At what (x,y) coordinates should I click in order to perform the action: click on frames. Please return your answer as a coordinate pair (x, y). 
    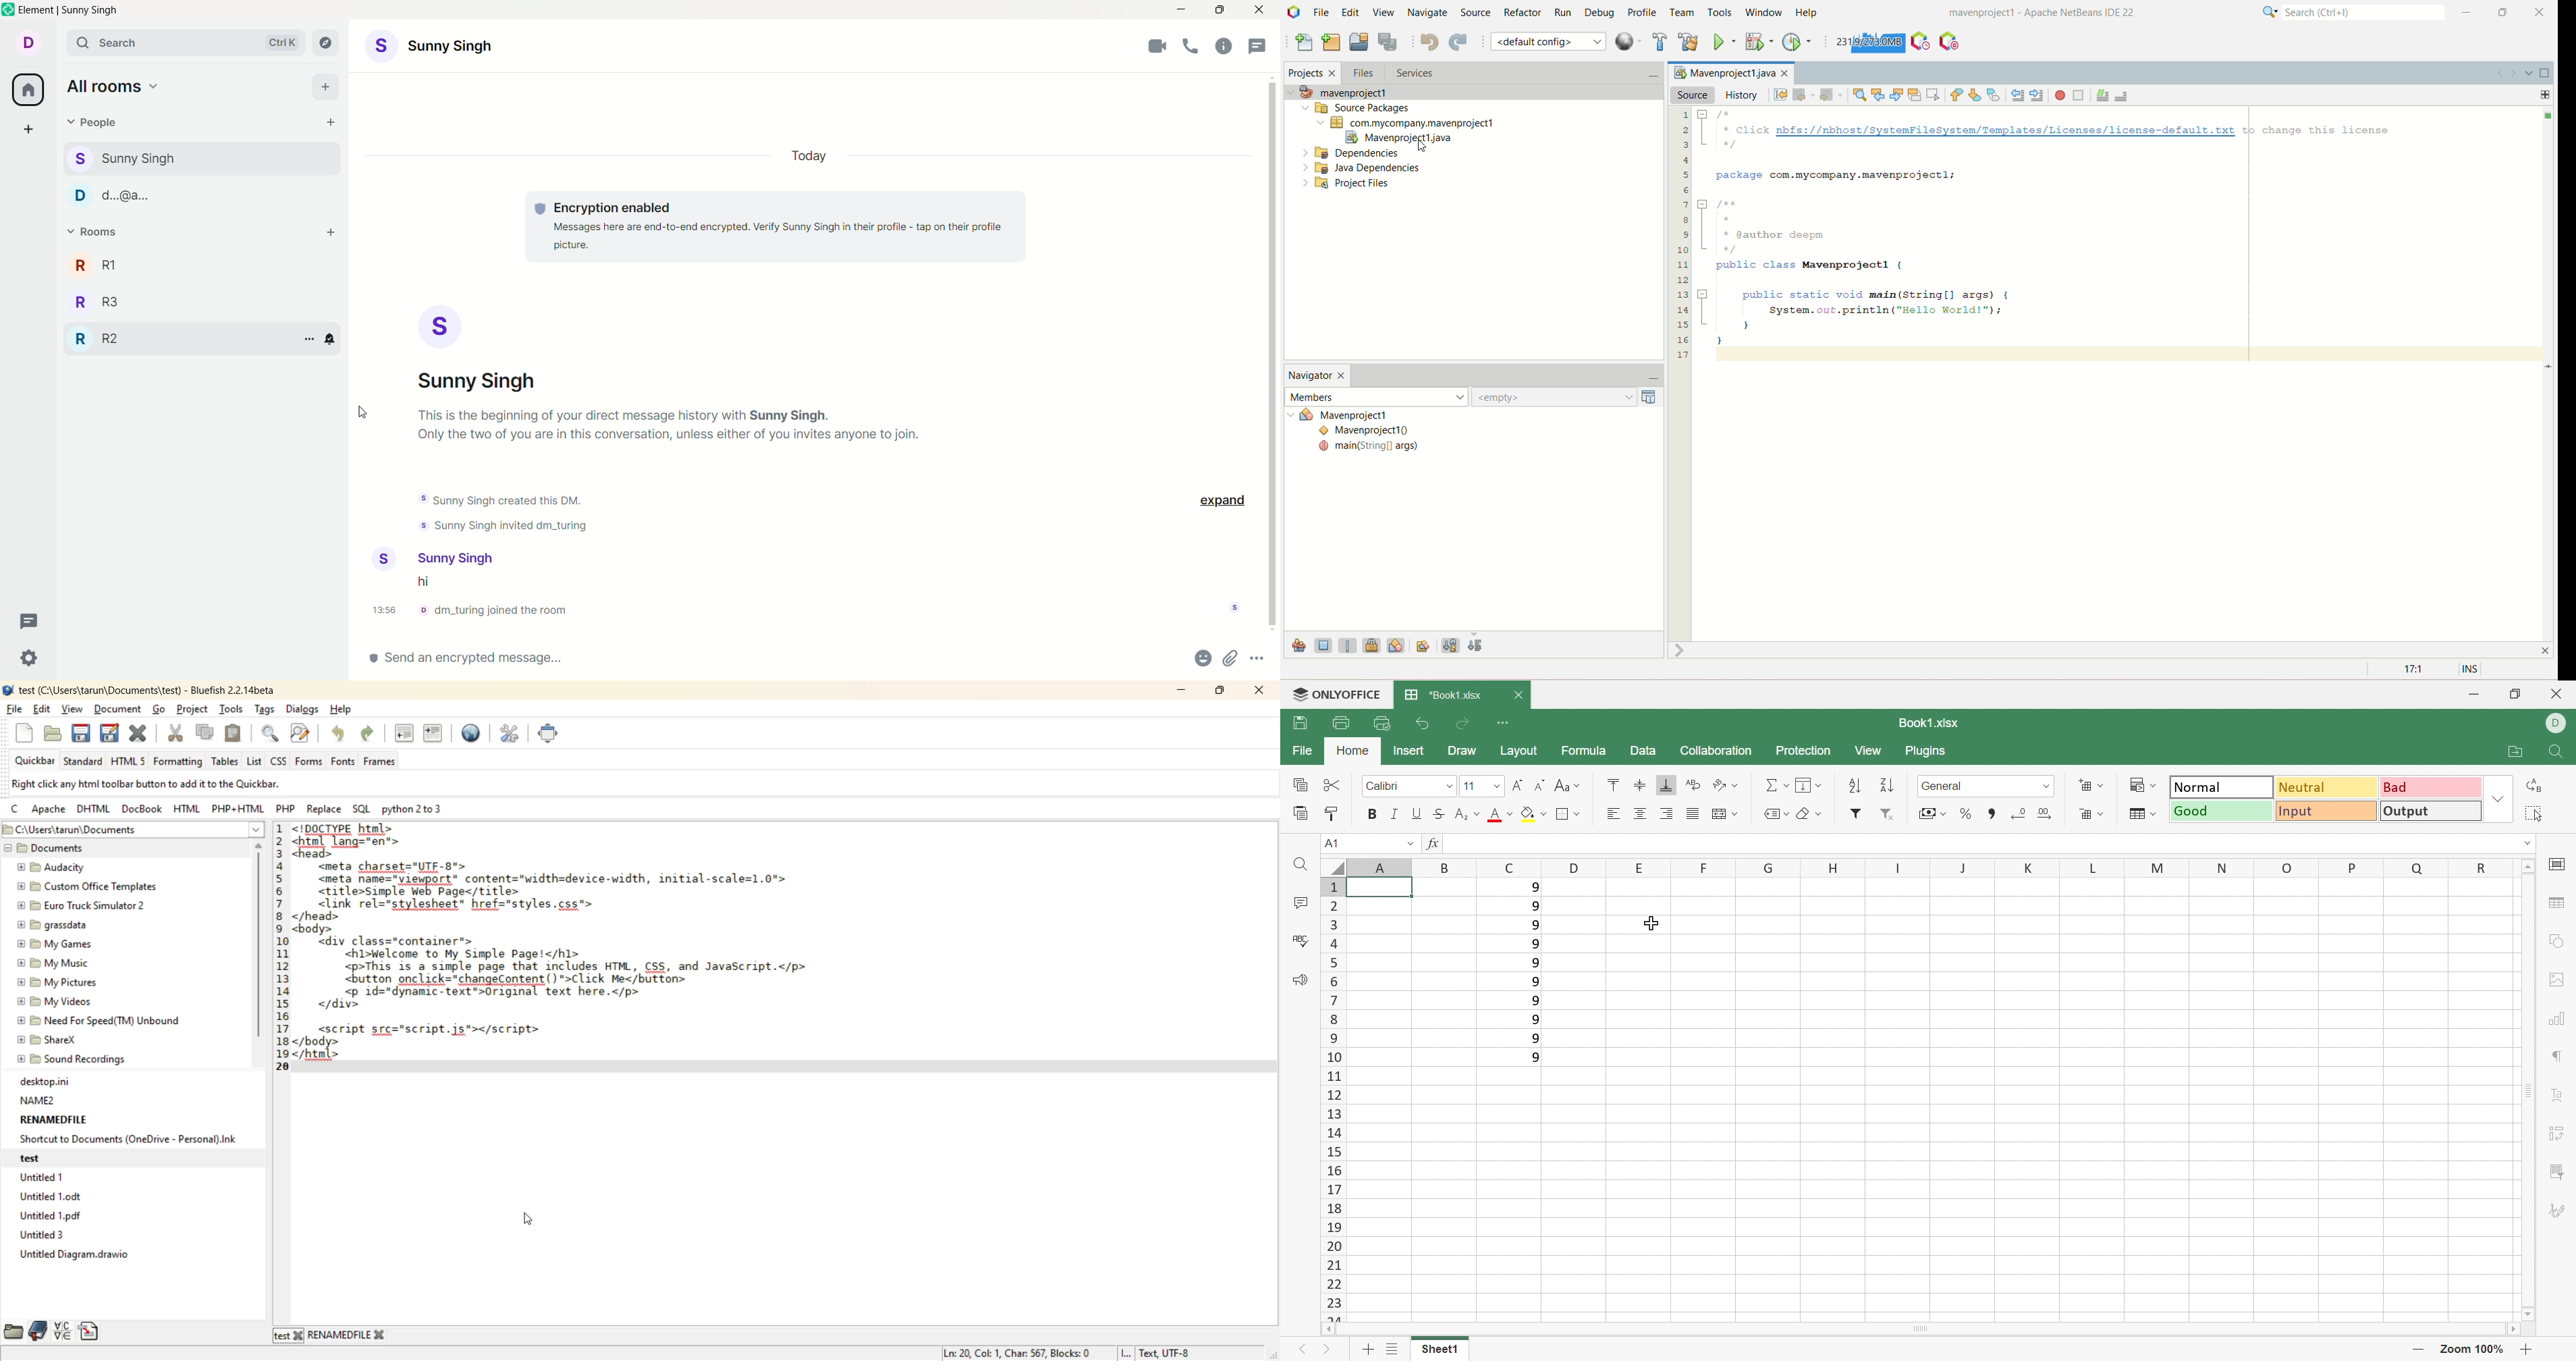
    Looking at the image, I should click on (382, 762).